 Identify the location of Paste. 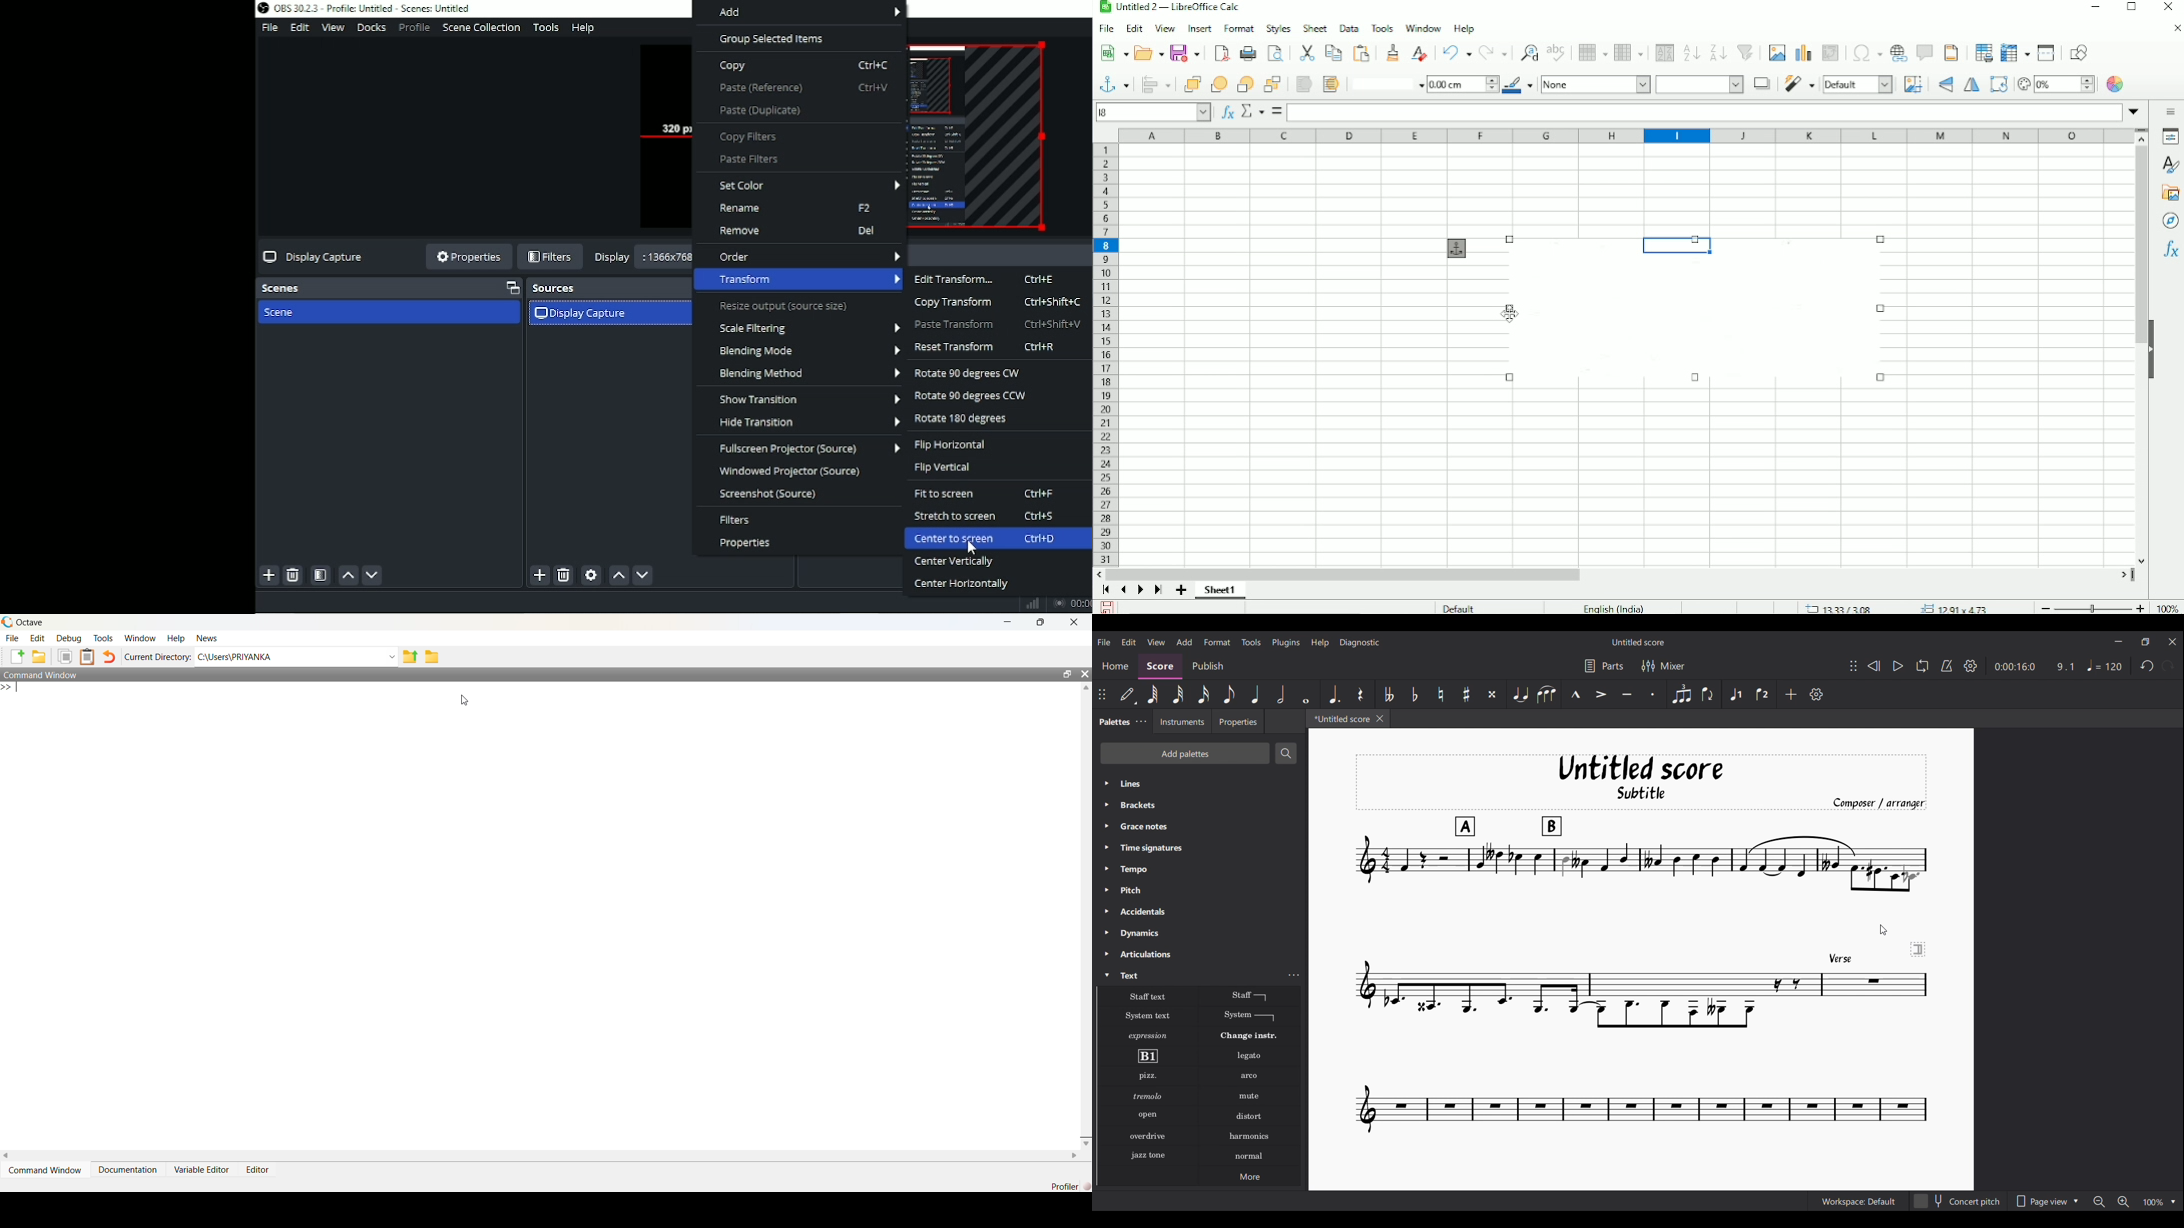
(1307, 52).